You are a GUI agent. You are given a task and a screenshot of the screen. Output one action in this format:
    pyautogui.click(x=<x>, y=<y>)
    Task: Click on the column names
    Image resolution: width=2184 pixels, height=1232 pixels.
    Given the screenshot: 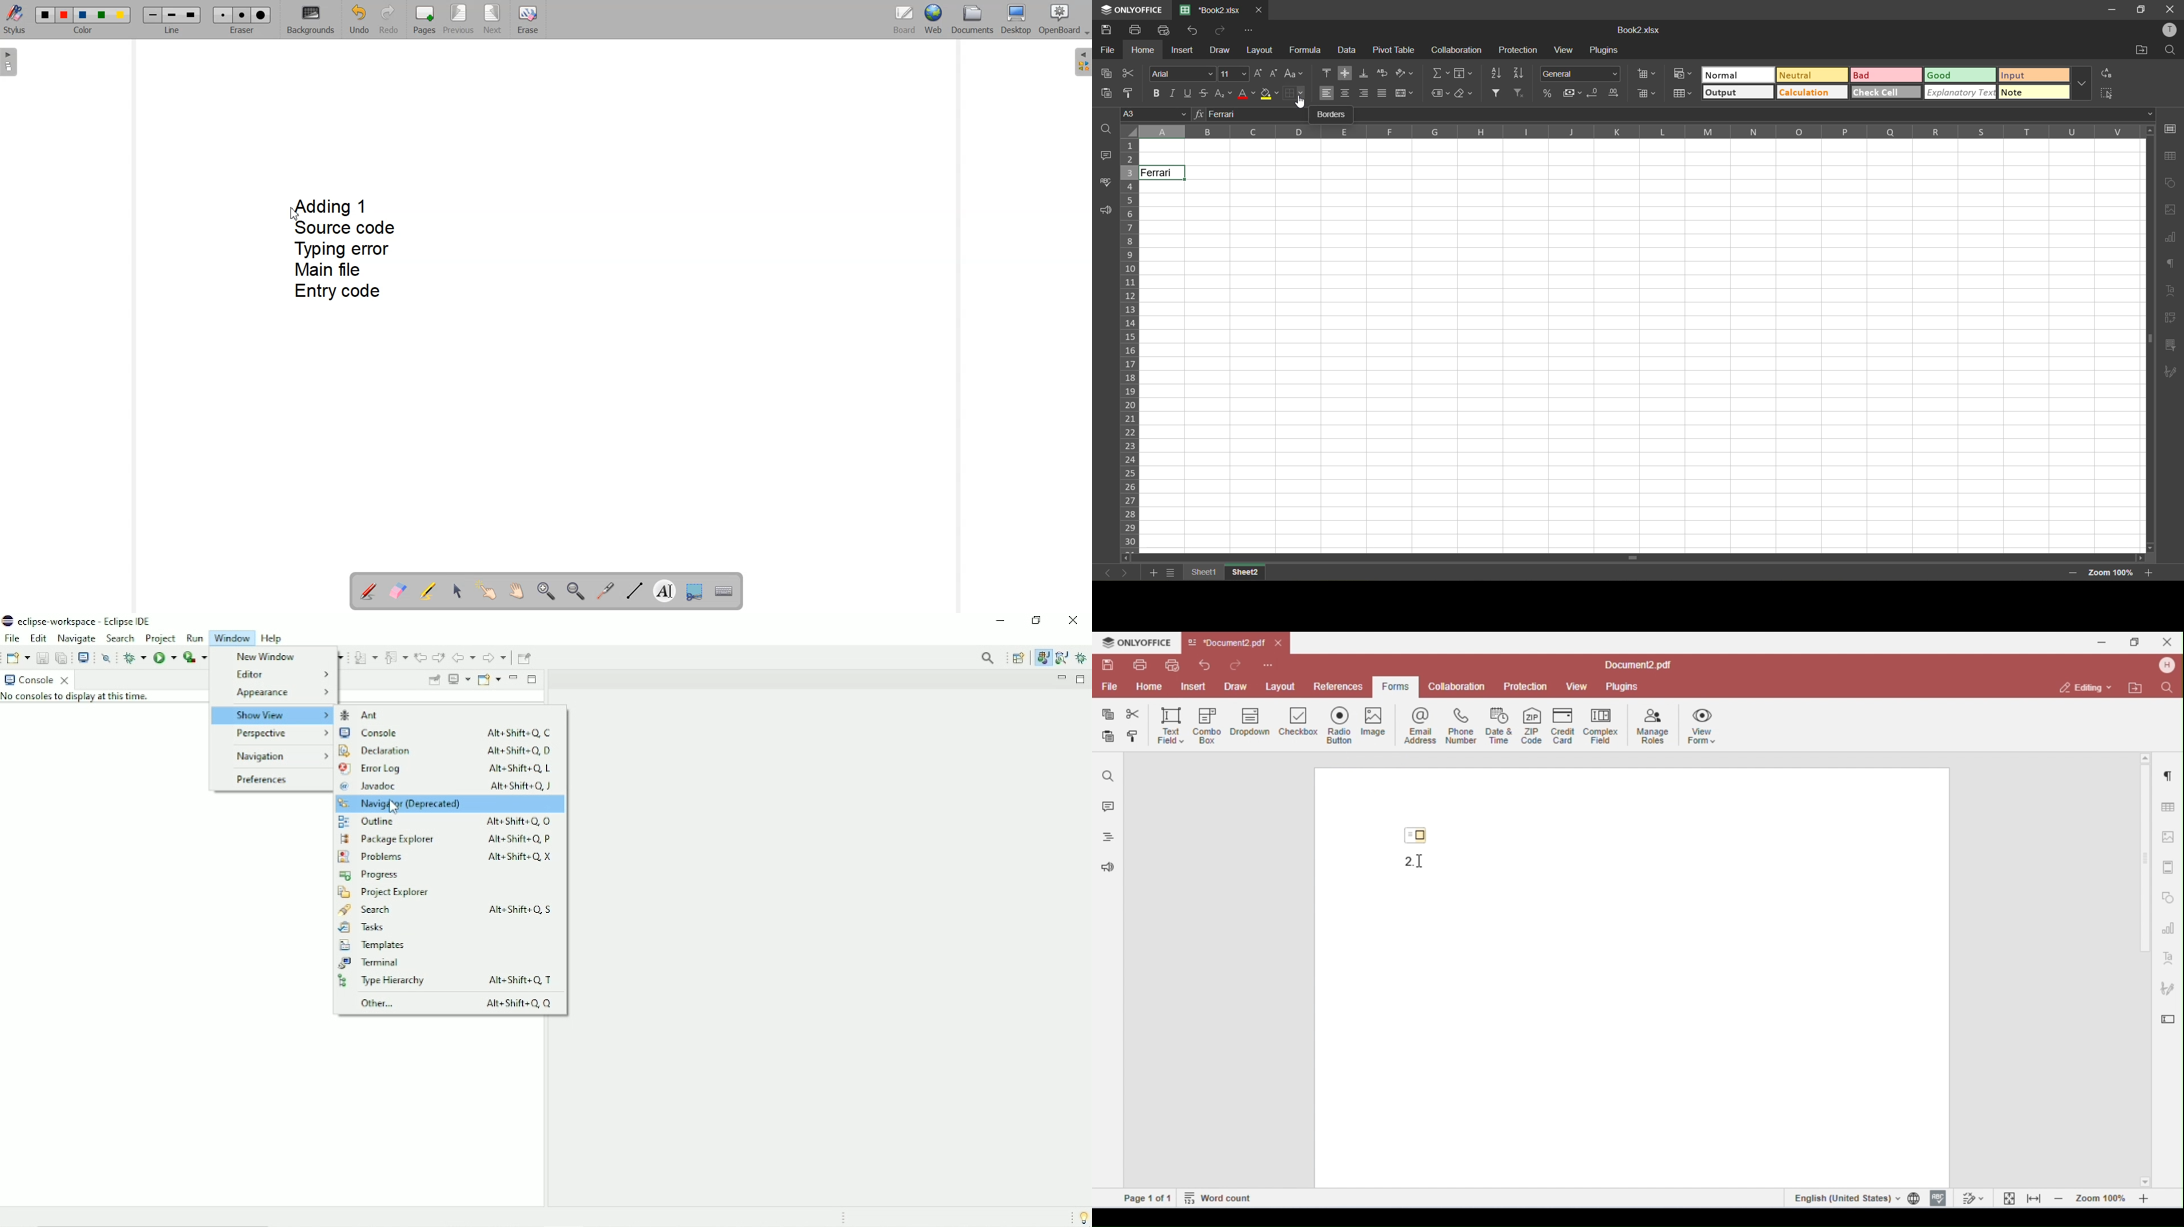 What is the action you would take?
    pyautogui.click(x=1636, y=131)
    